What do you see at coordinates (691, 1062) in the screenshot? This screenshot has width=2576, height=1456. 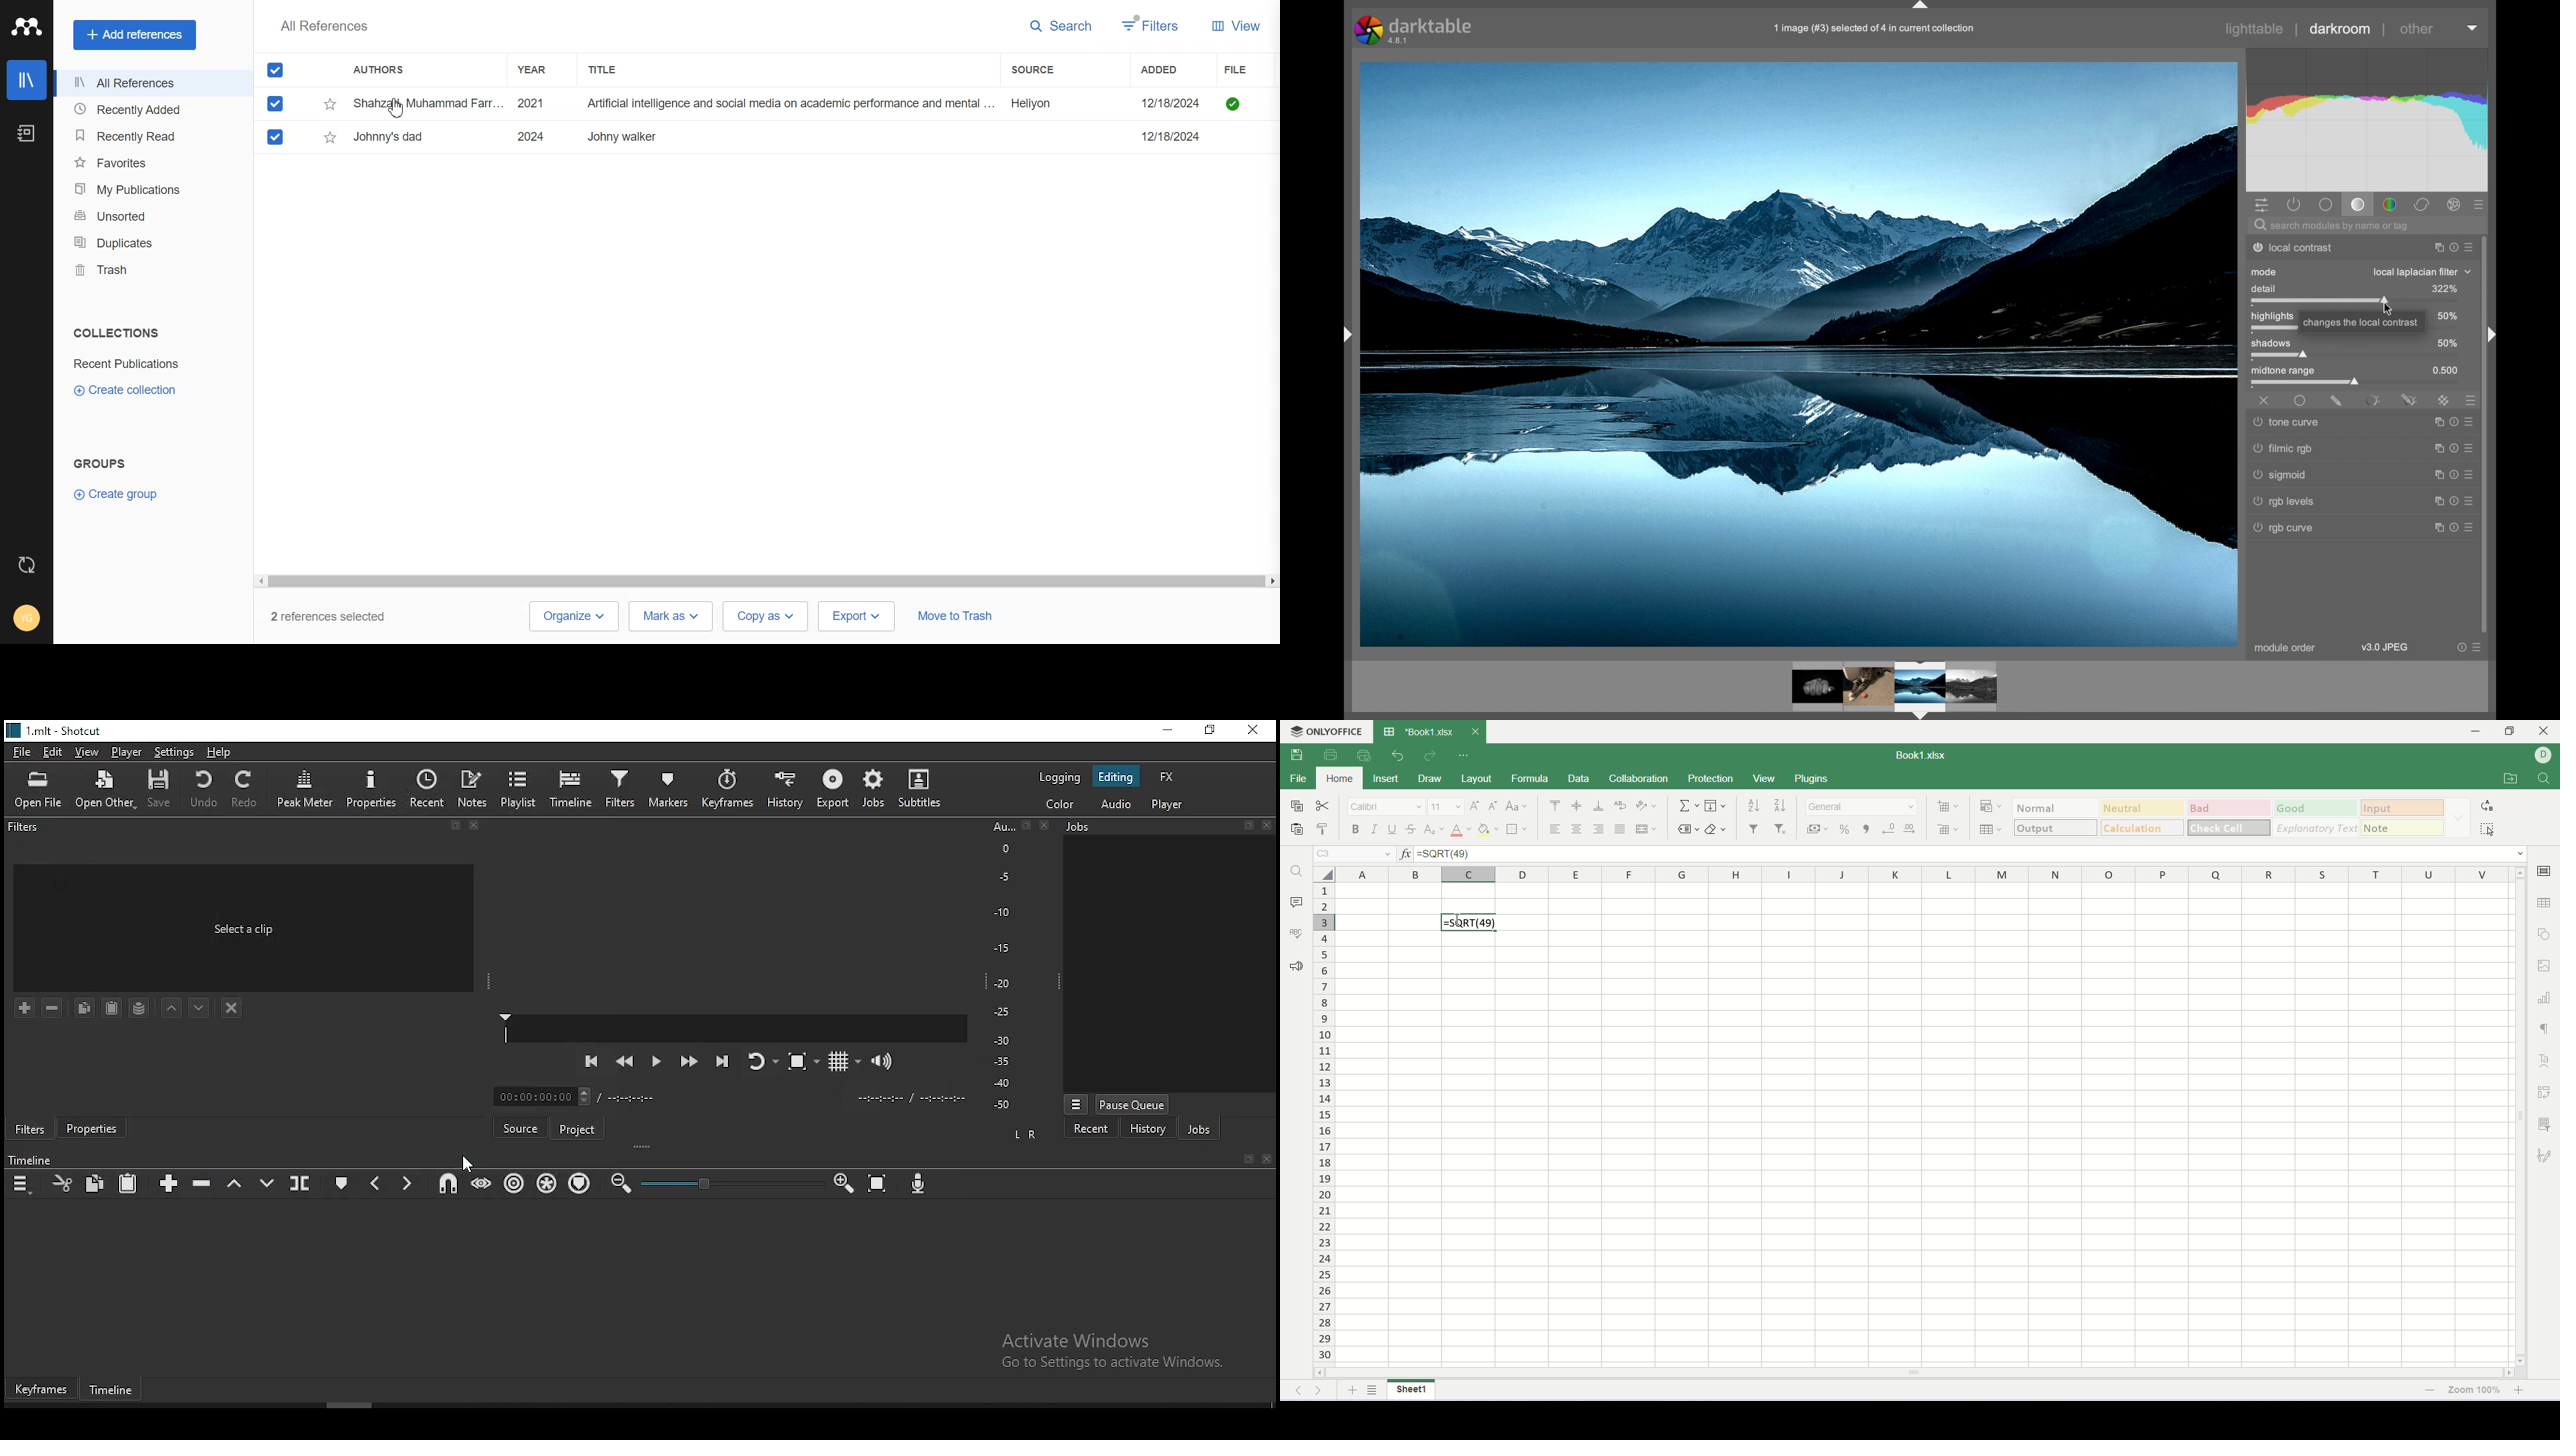 I see `play quickly forwards` at bounding box center [691, 1062].